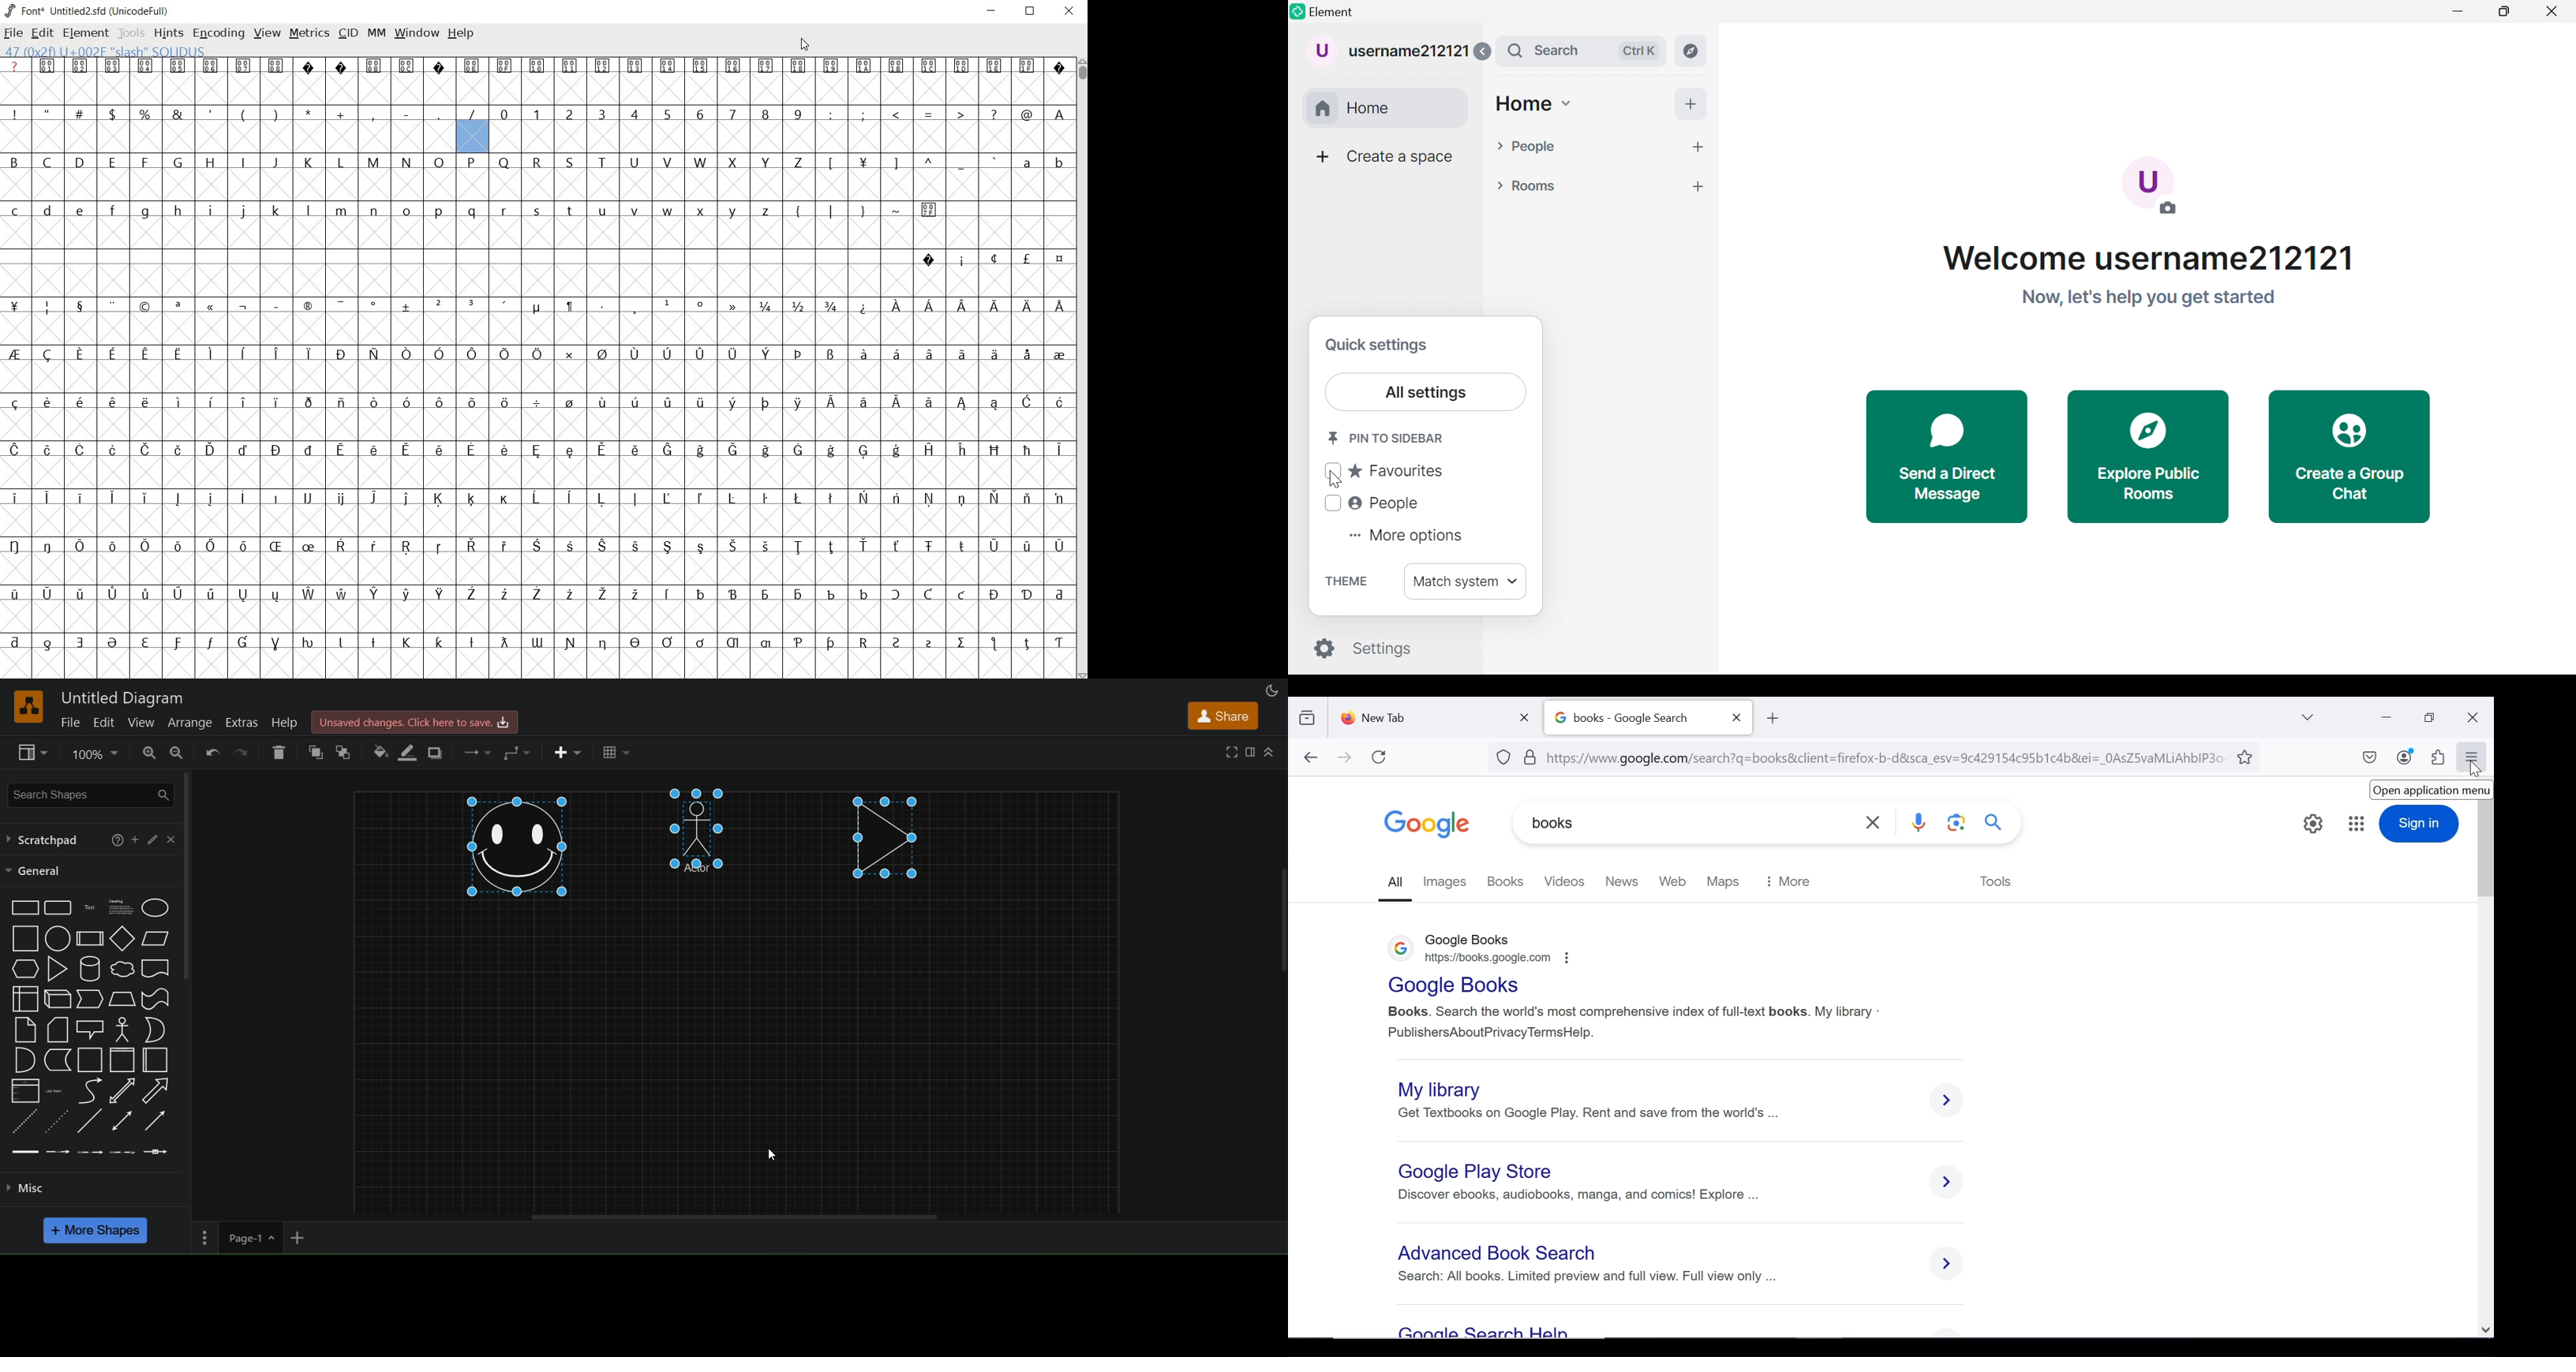  Describe the element at coordinates (1634, 1023) in the screenshot. I see `Books. Search the world's most comprehensive index of full-text books. My library -
PublishersAboutPrivacy TermsHelp.` at that location.